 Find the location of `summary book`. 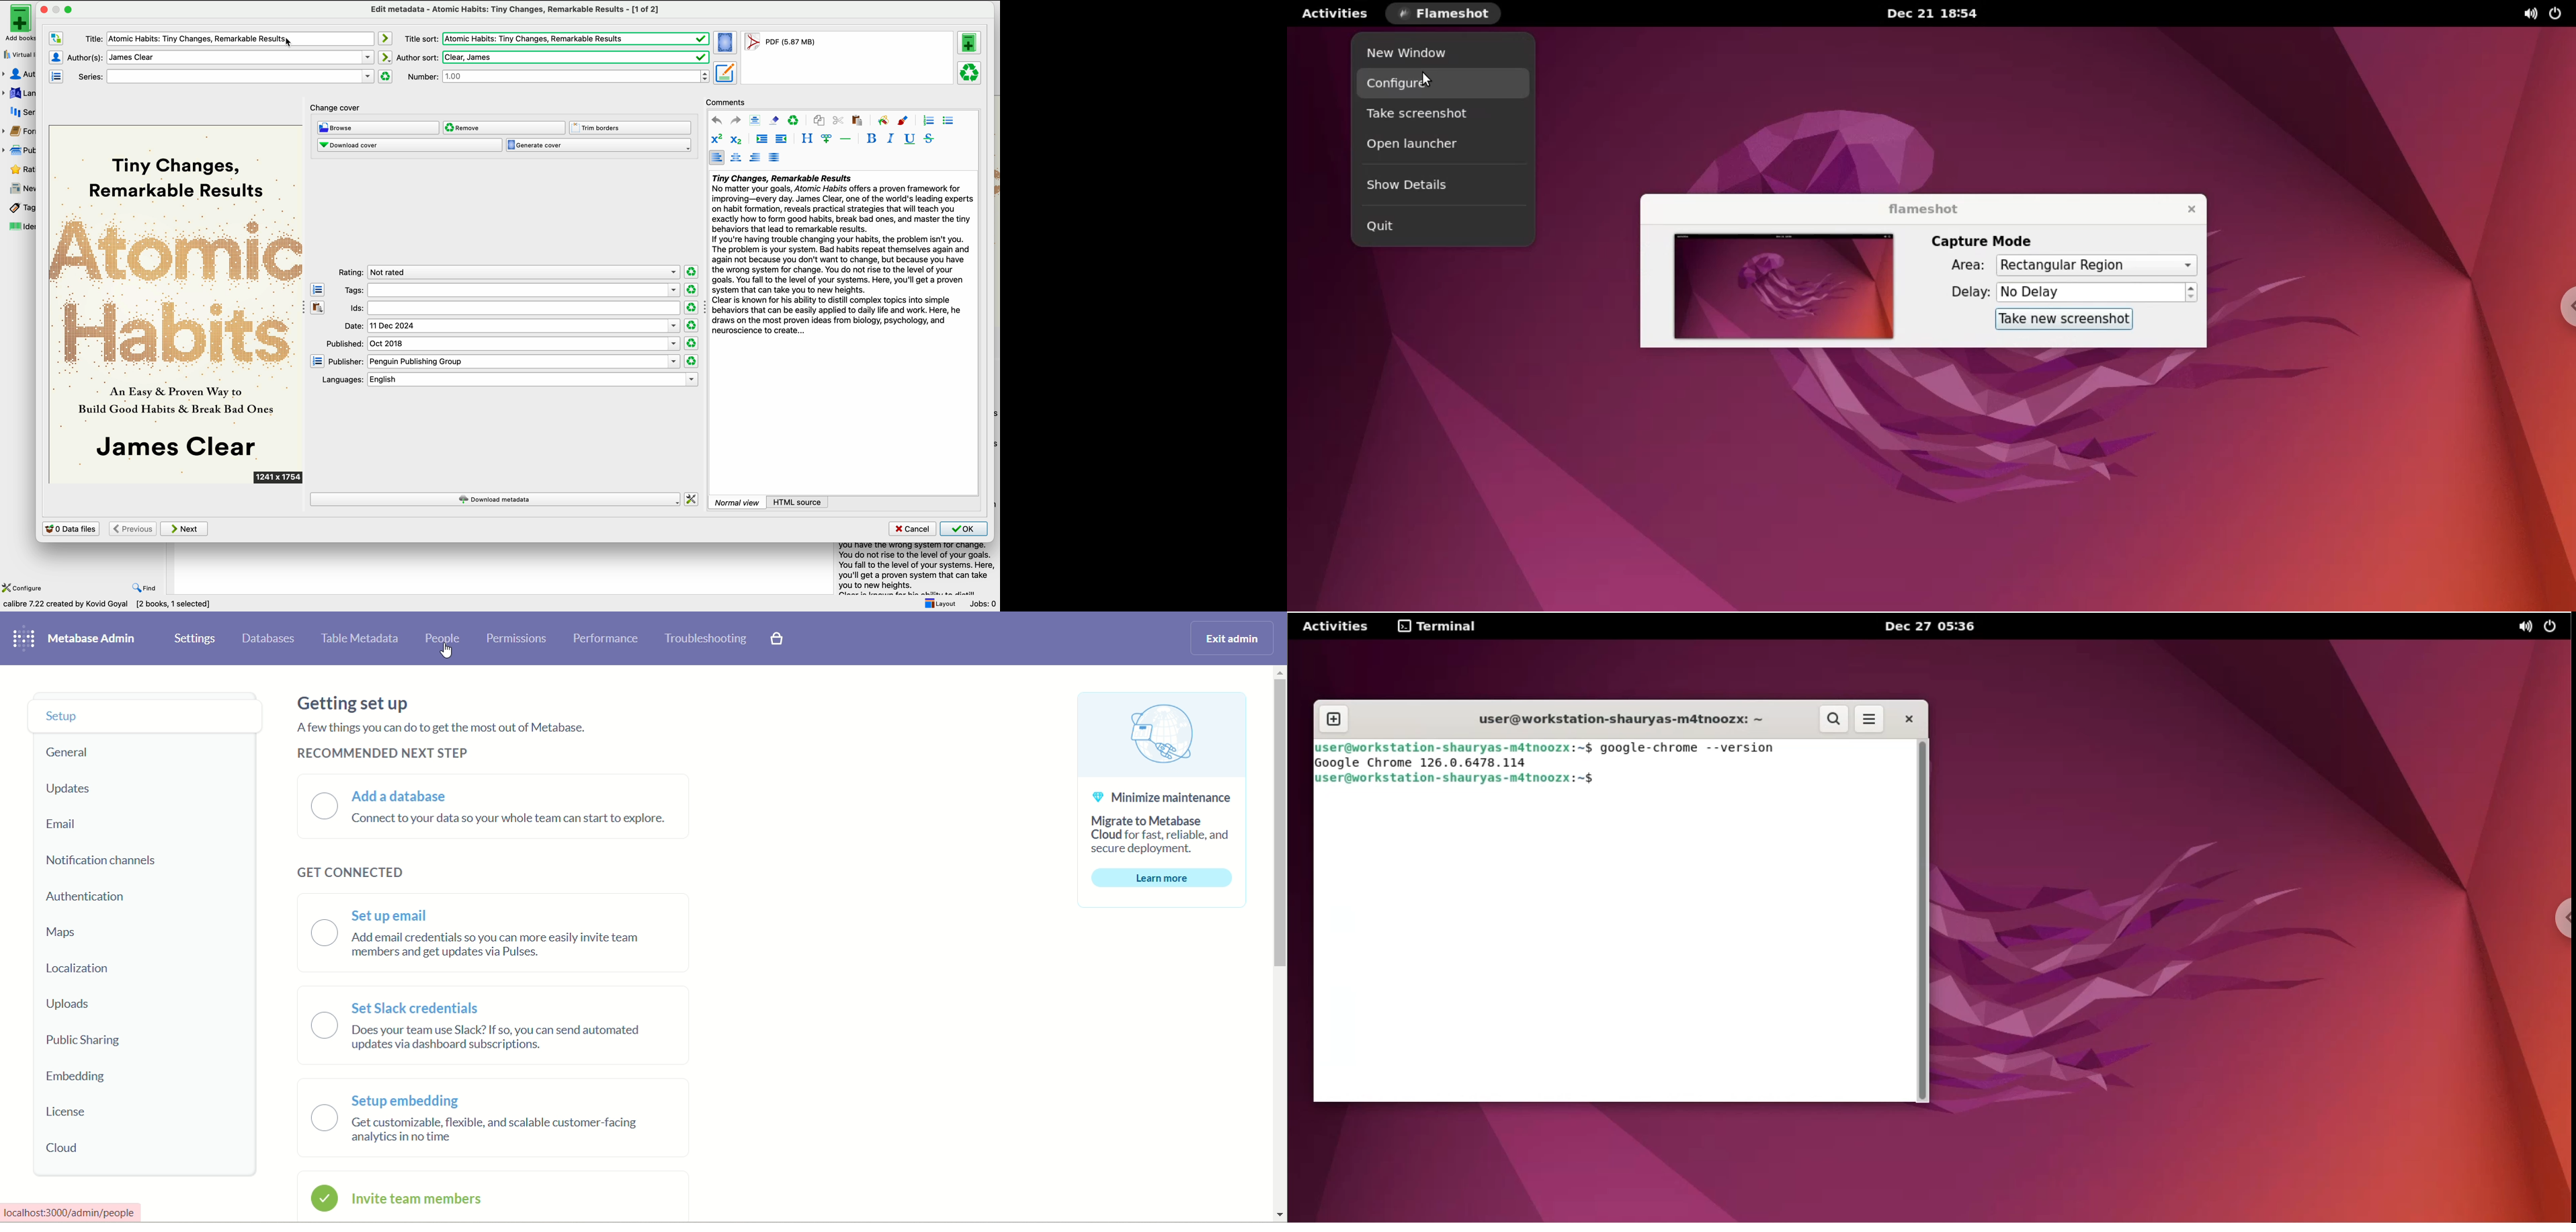

summary book is located at coordinates (913, 567).